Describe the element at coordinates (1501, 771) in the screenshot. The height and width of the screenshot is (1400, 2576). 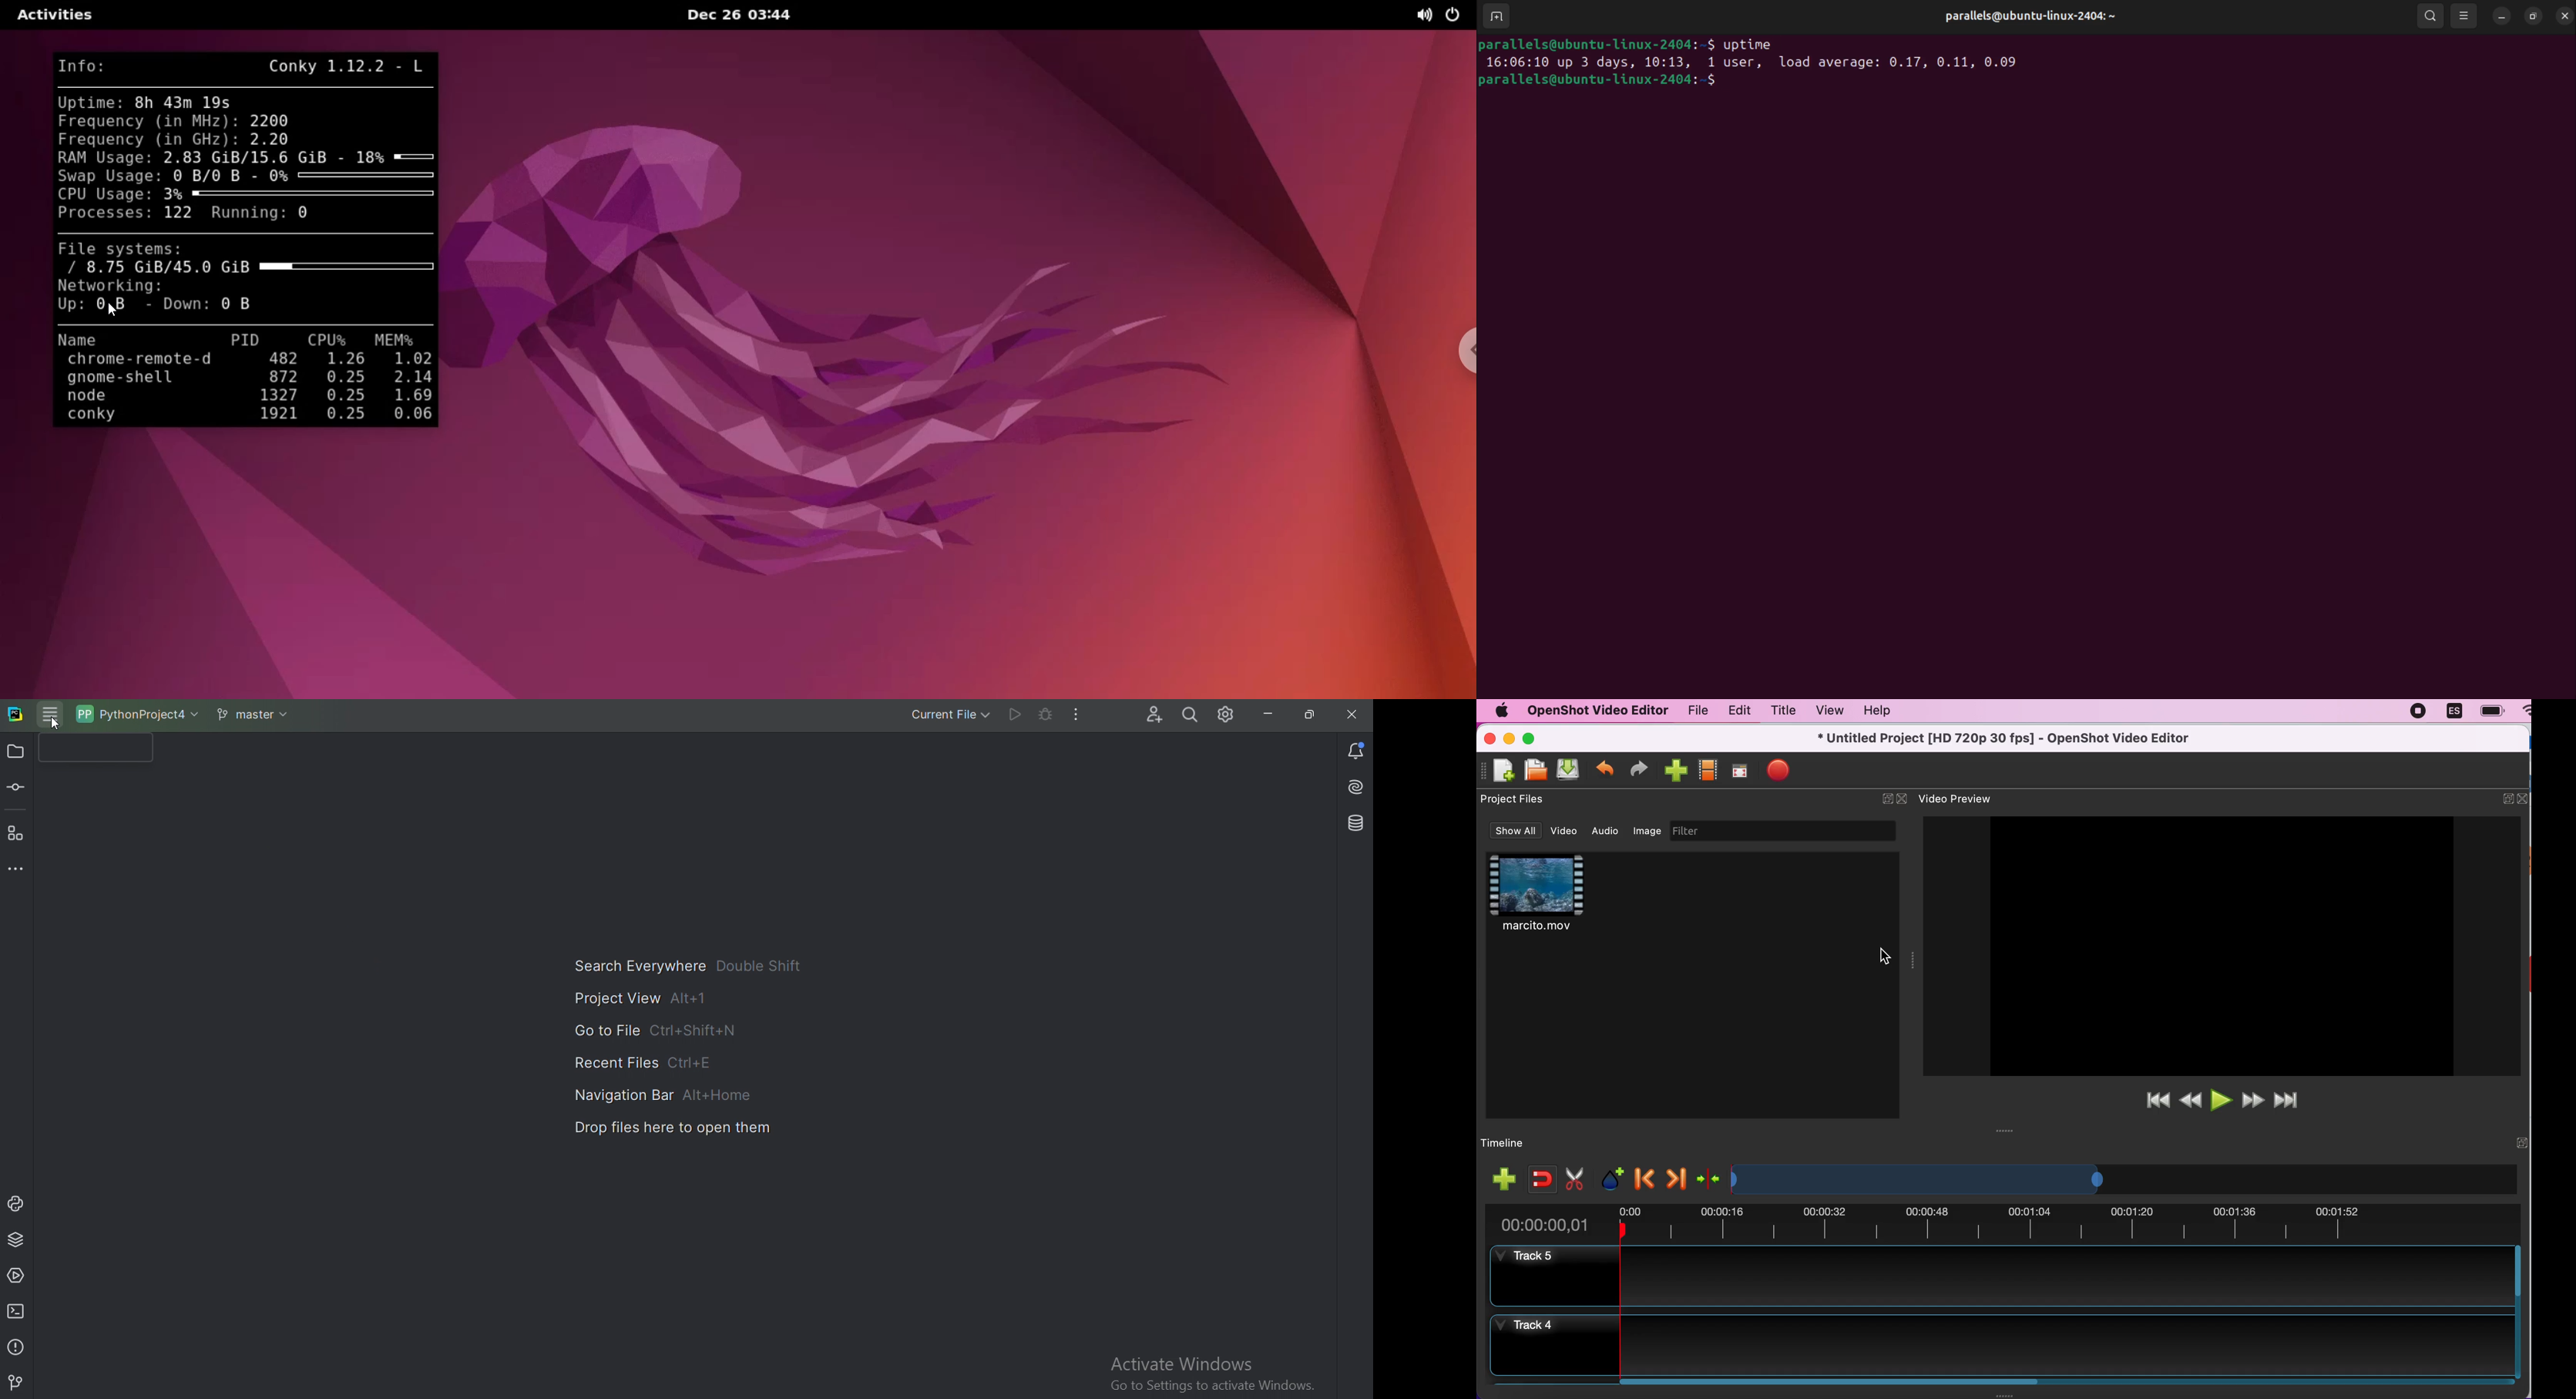
I see `new file` at that location.